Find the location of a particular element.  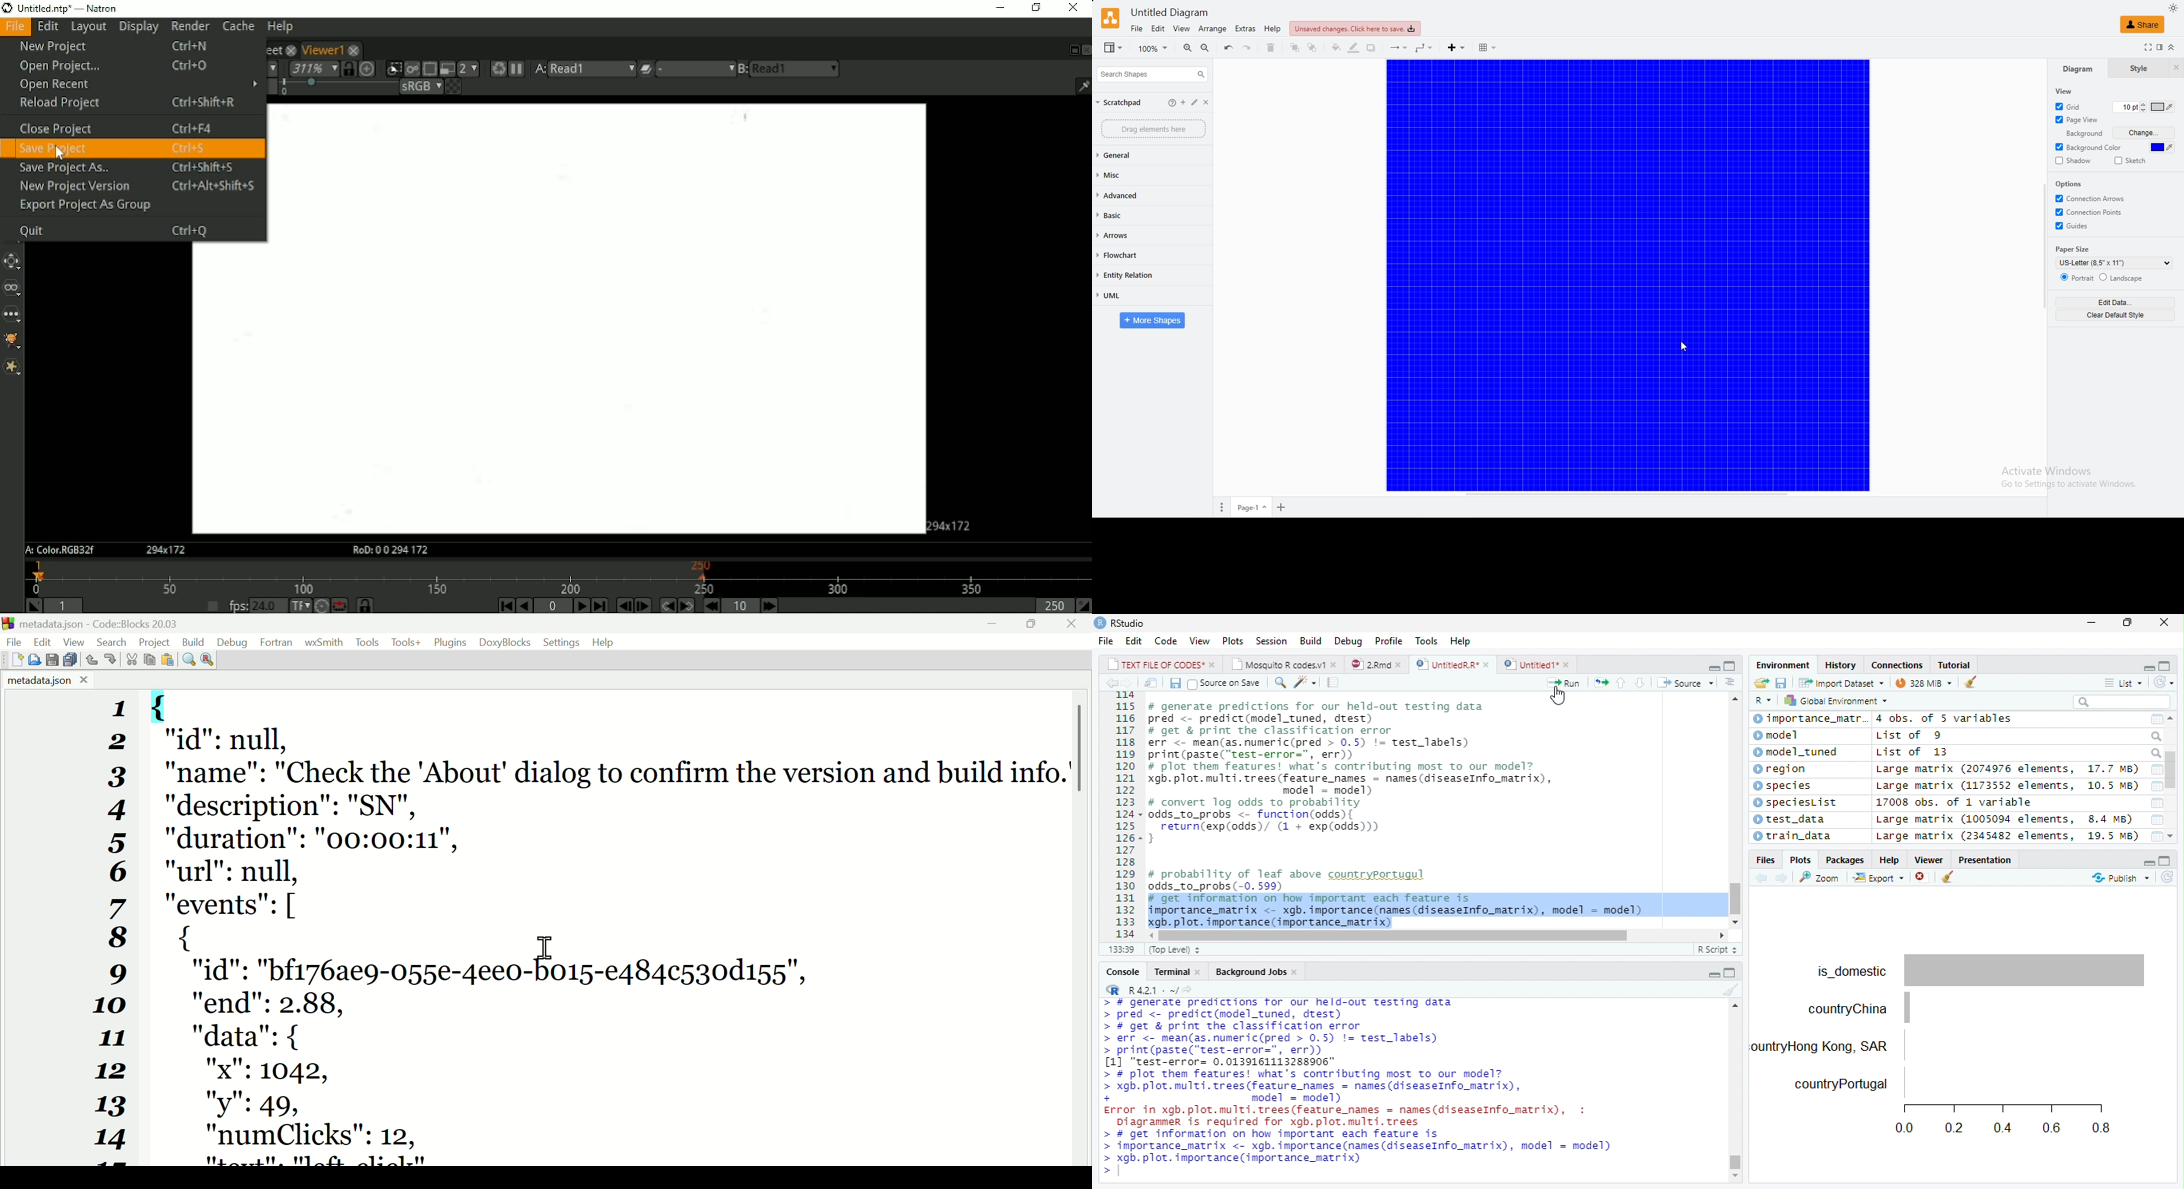

help is located at coordinates (1272, 29).